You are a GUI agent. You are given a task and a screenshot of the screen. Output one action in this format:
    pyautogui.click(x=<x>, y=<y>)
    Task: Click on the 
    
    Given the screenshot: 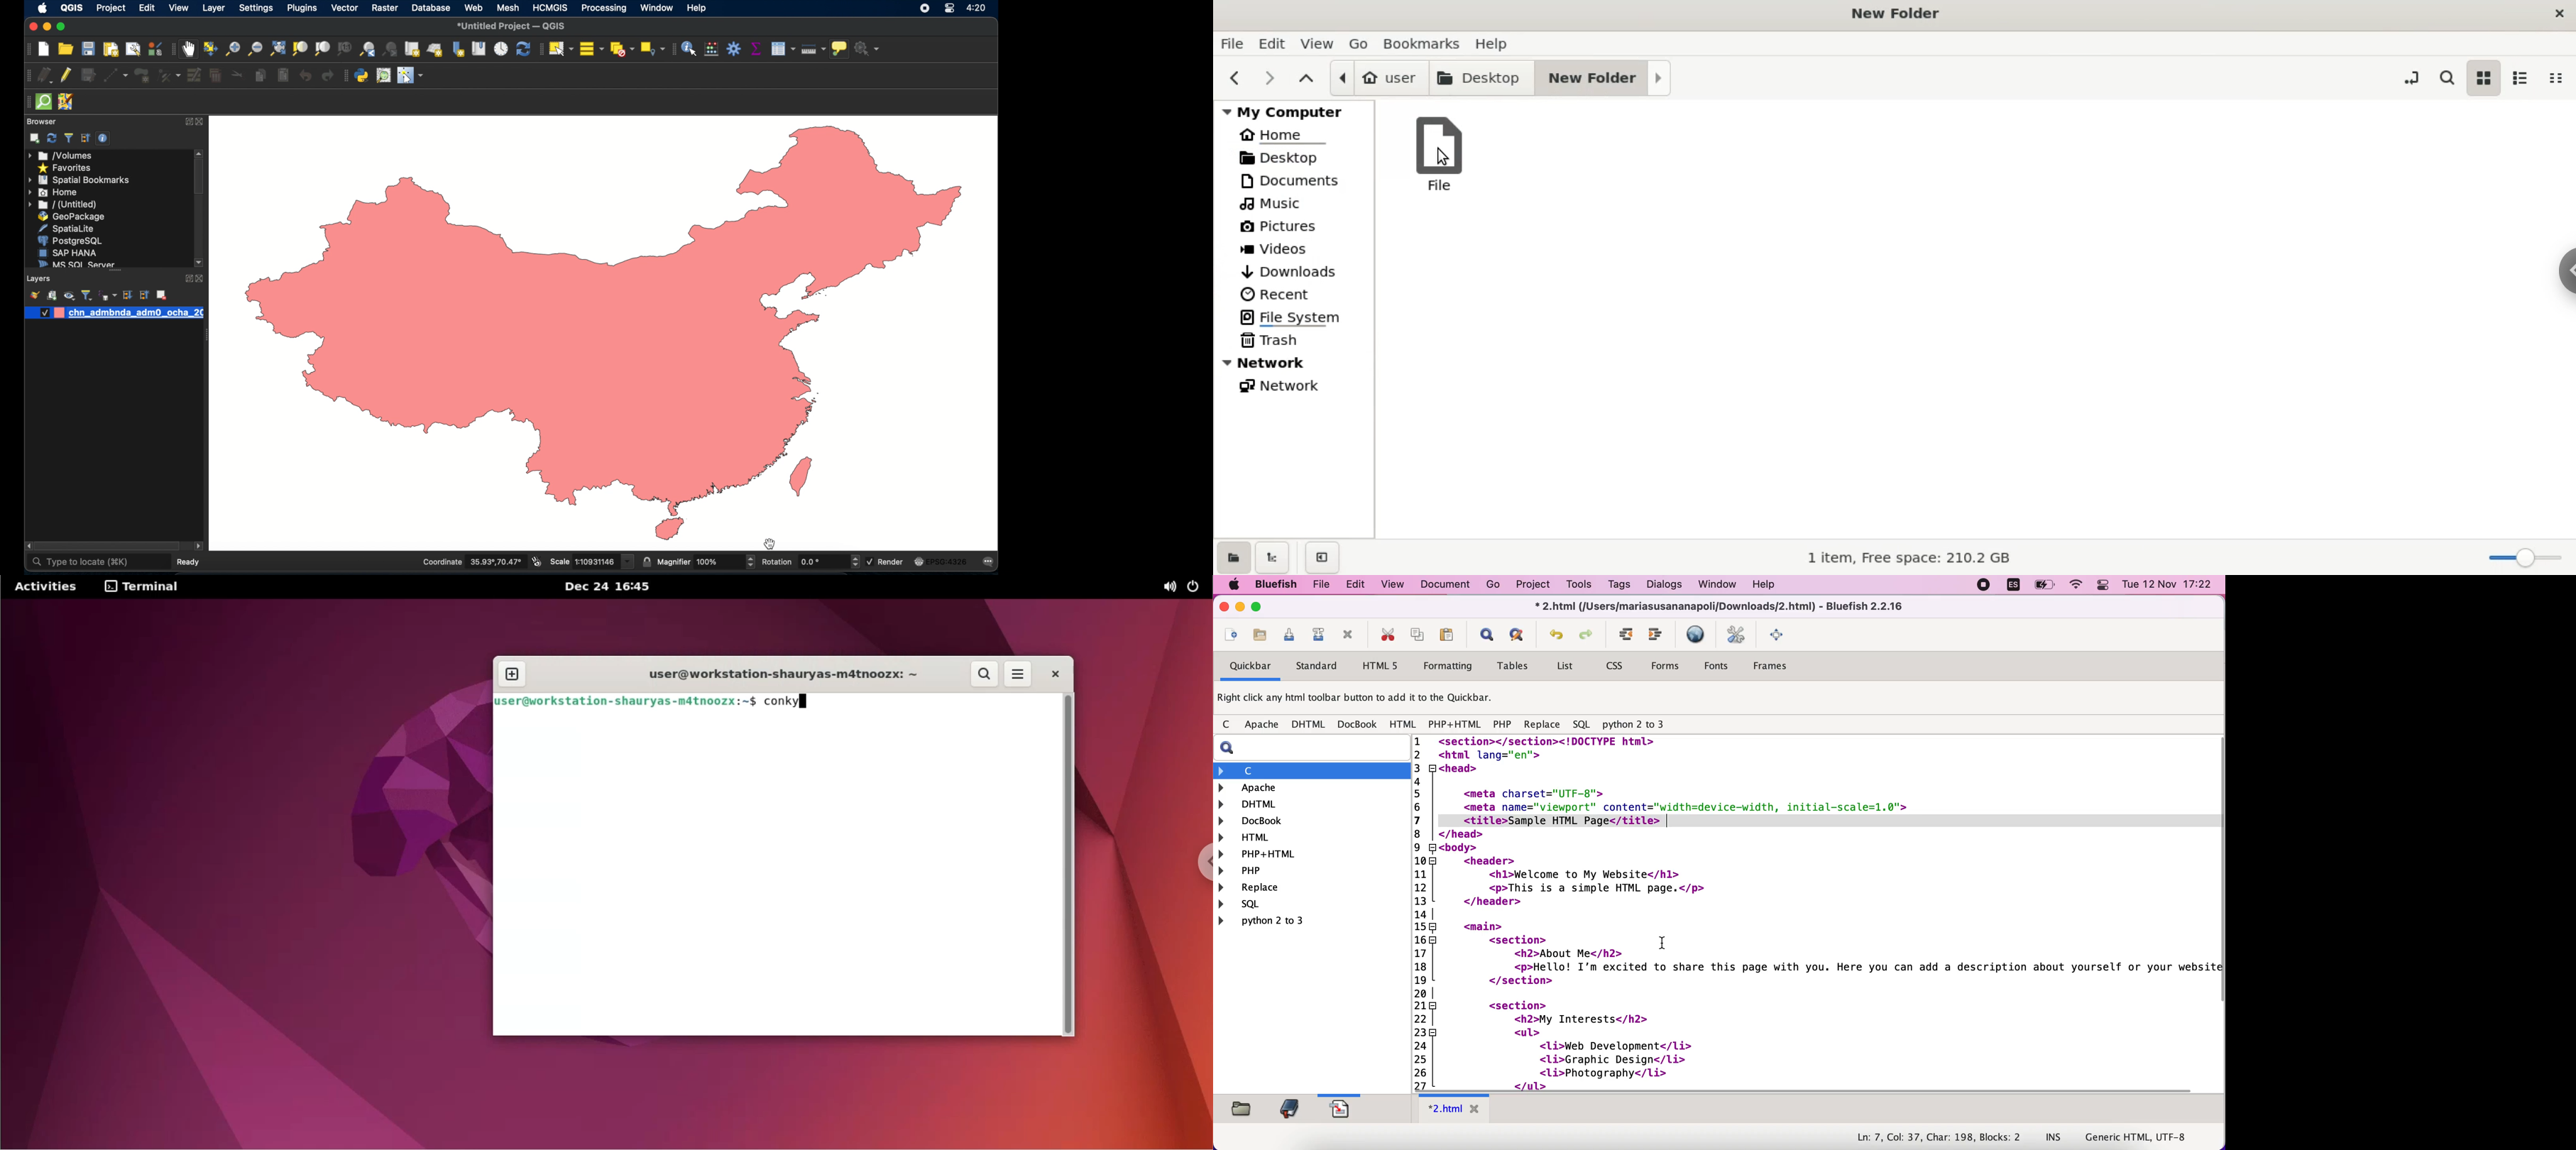 What is the action you would take?
    pyautogui.click(x=1230, y=725)
    